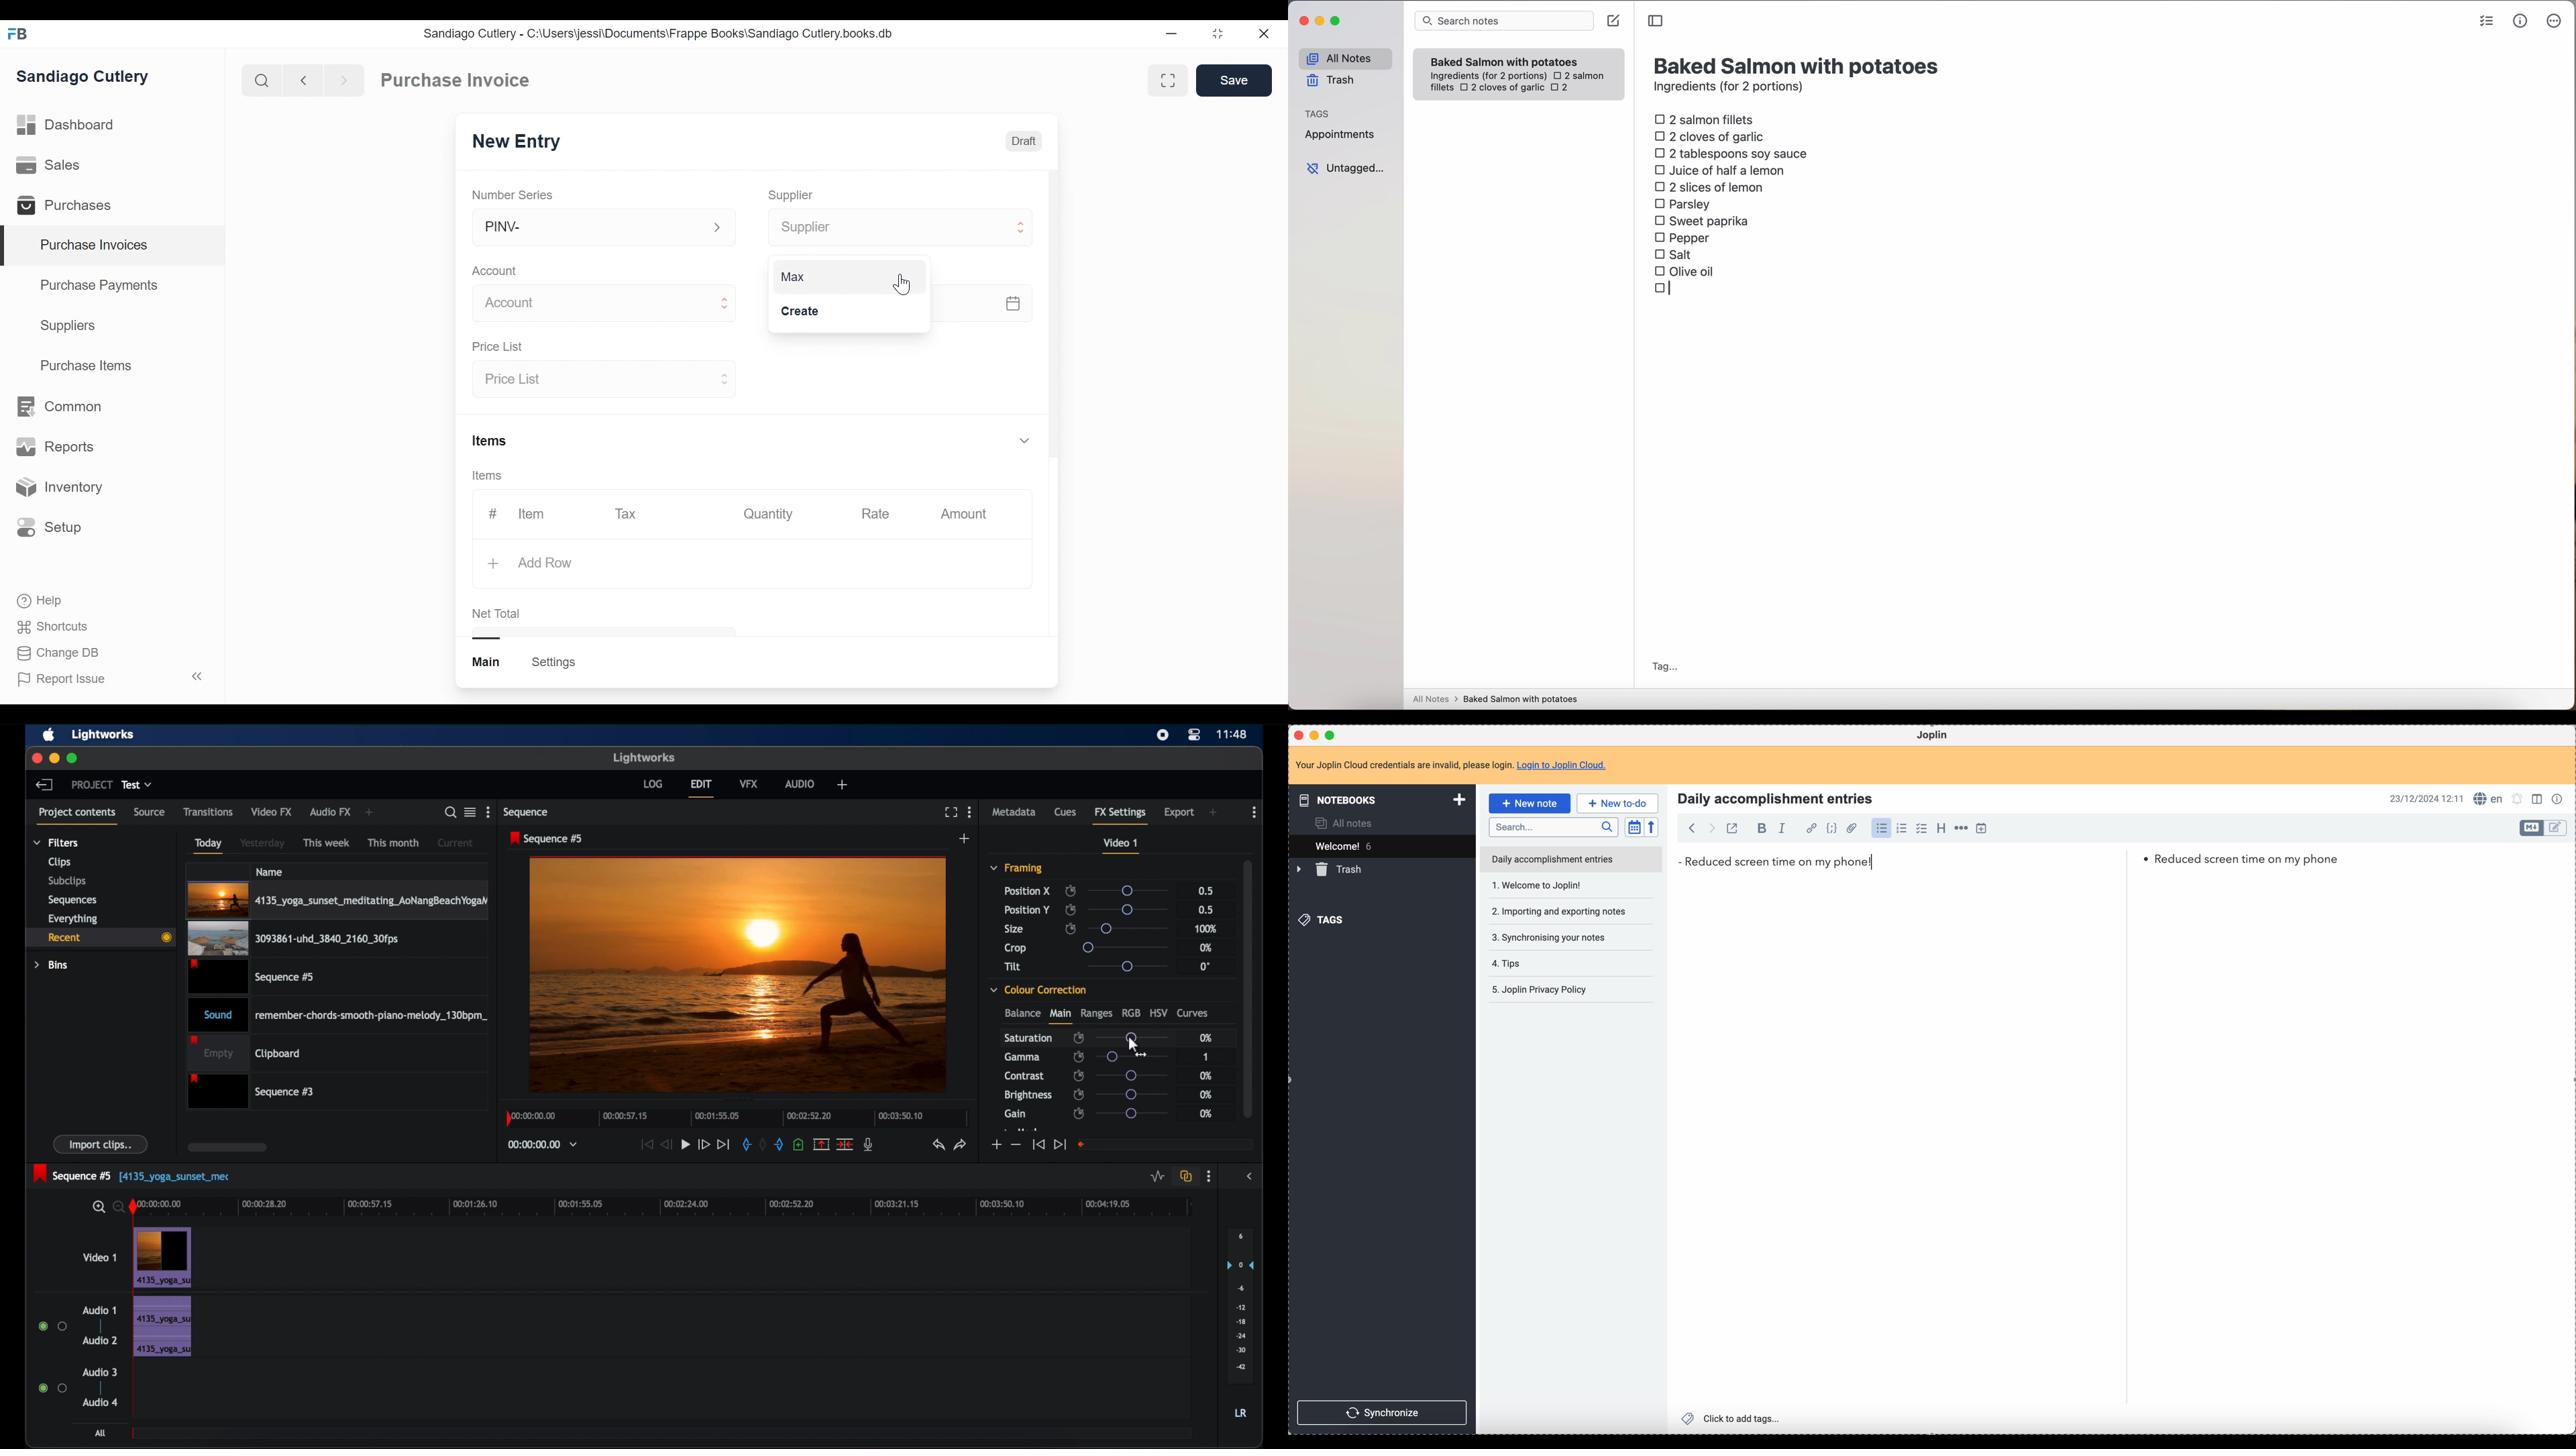 The image size is (2576, 1456). I want to click on tags, so click(1324, 920).